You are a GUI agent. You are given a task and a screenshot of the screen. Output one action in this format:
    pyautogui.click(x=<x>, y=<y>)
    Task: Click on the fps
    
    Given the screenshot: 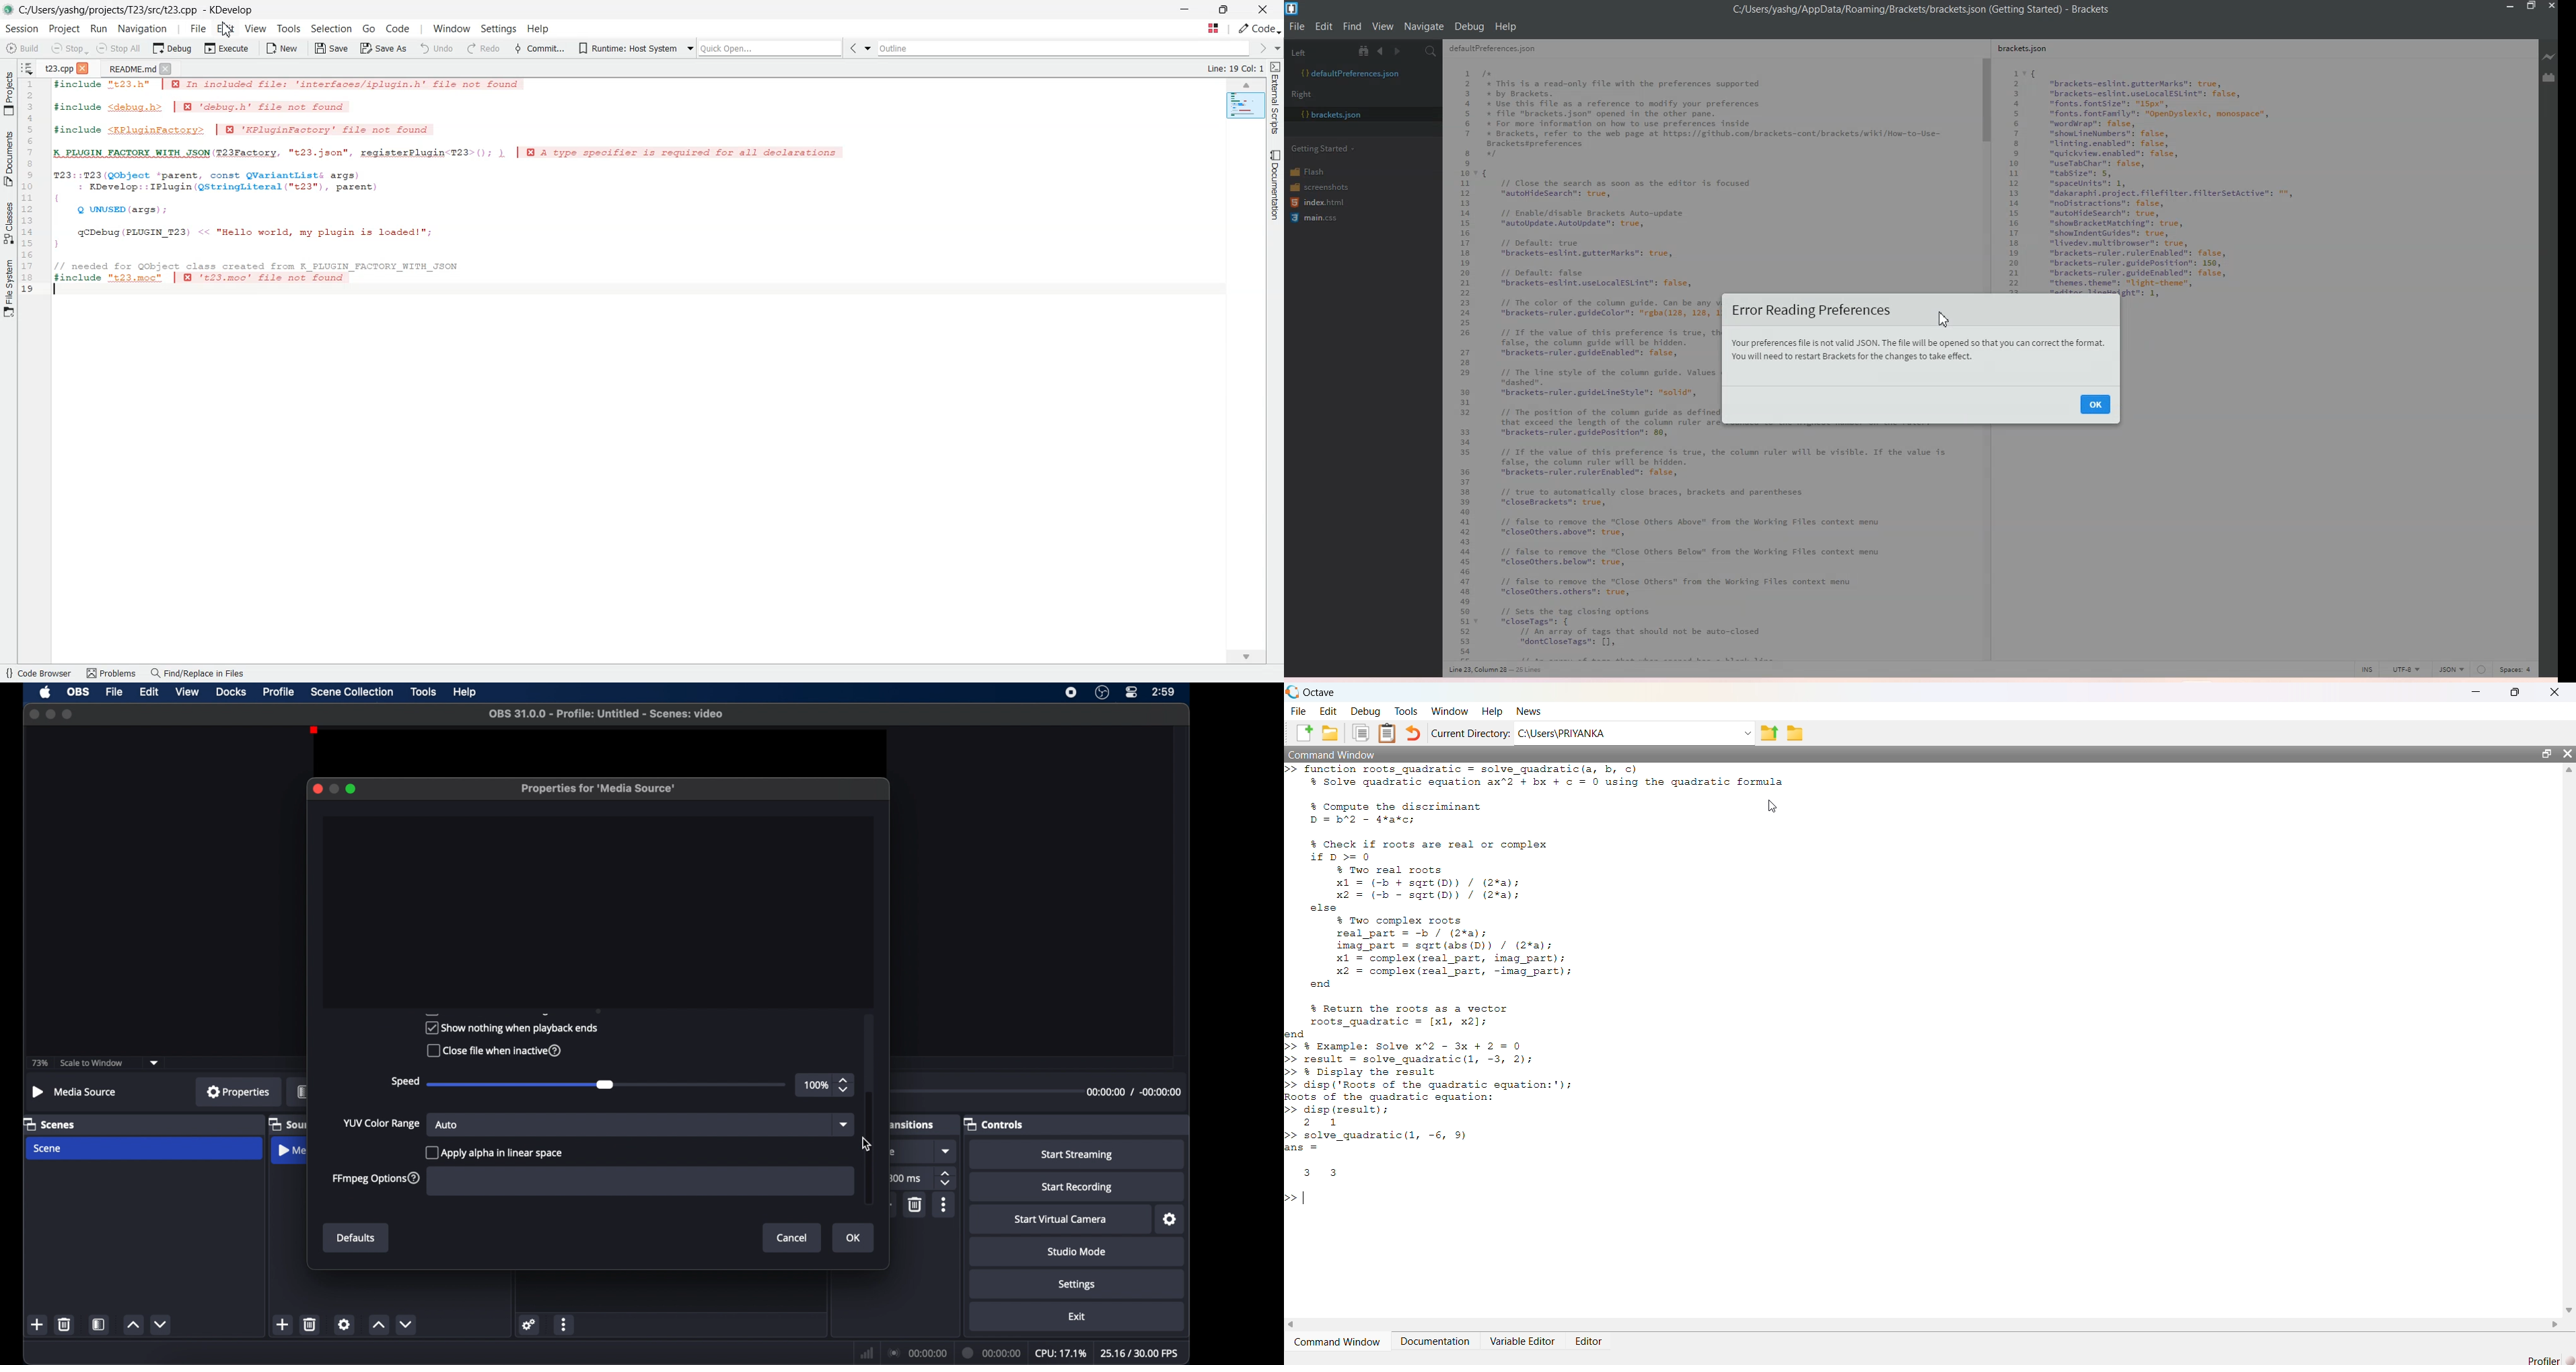 What is the action you would take?
    pyautogui.click(x=1140, y=1353)
    